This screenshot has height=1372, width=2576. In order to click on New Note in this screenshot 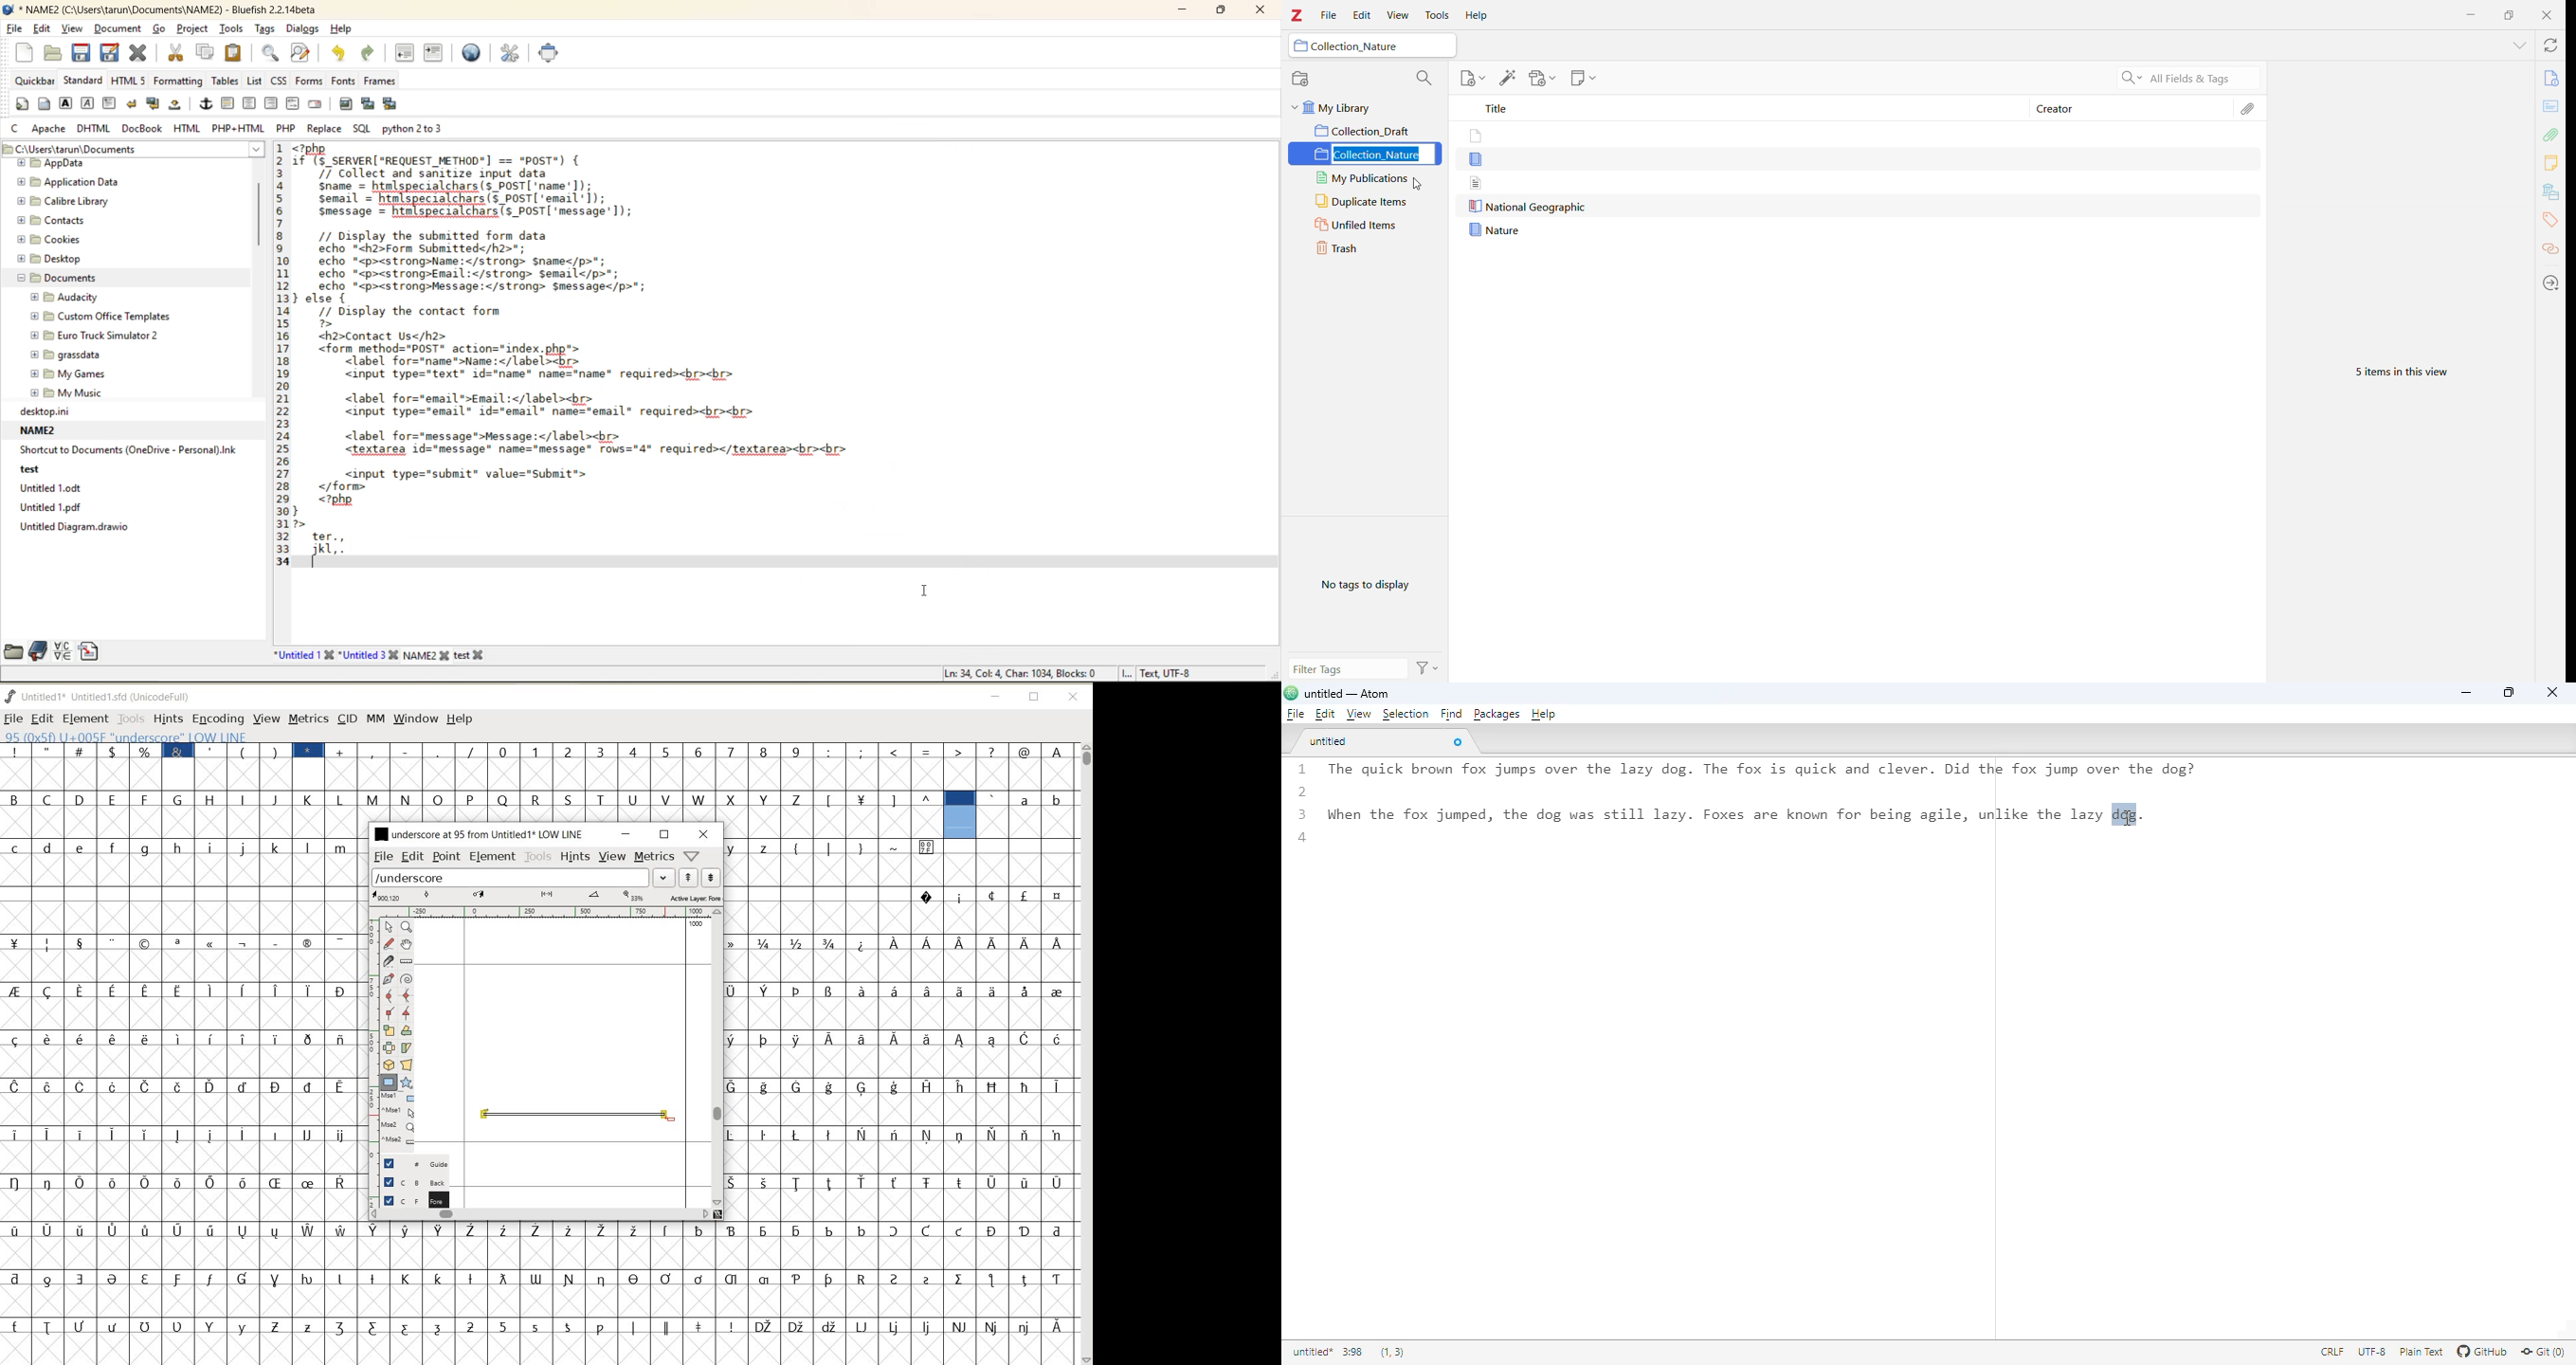, I will do `click(1583, 78)`.